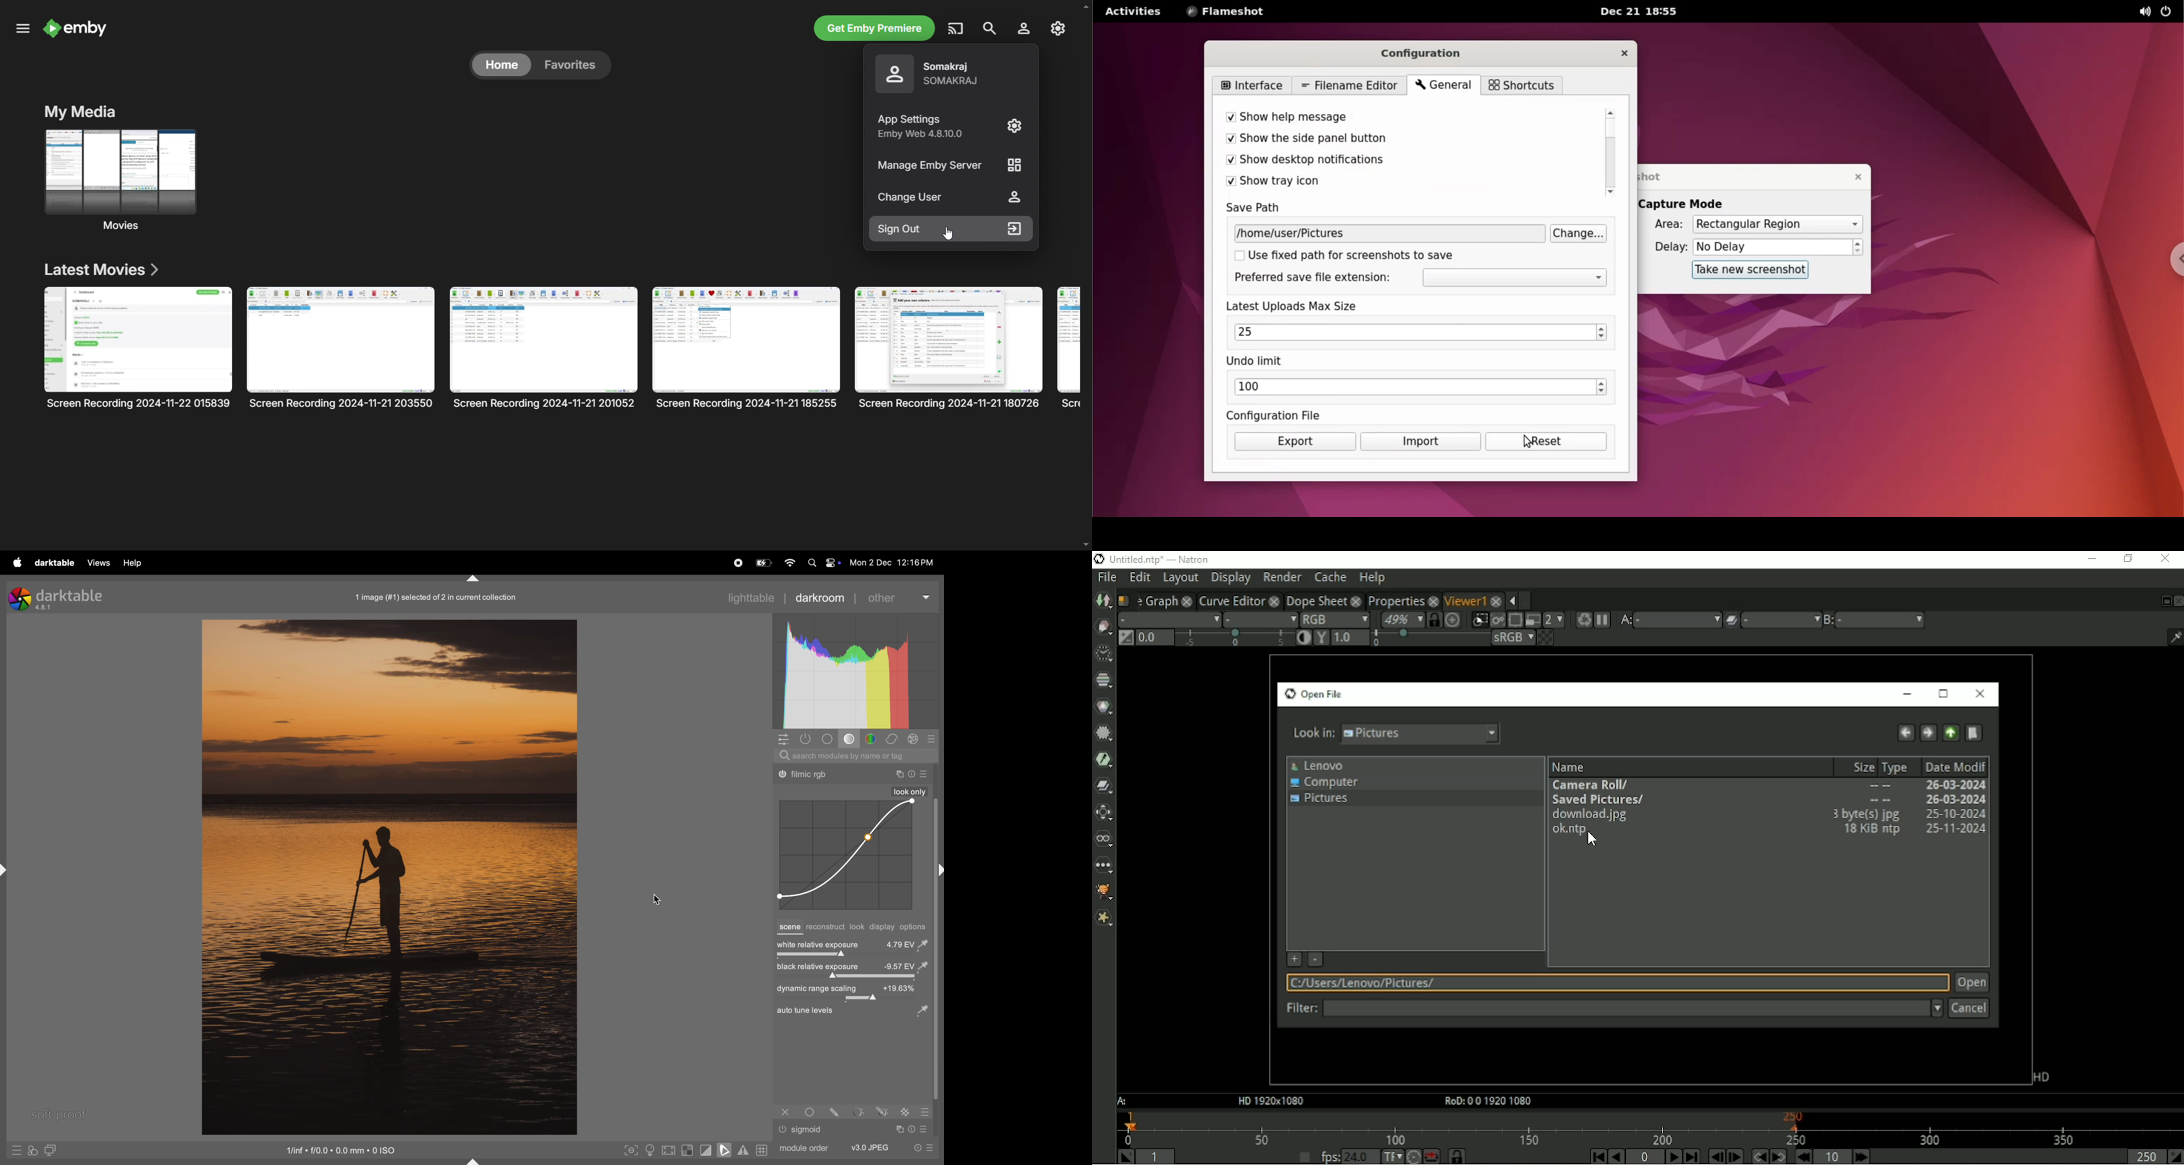  What do you see at coordinates (844, 856) in the screenshot?
I see `rgb curve` at bounding box center [844, 856].